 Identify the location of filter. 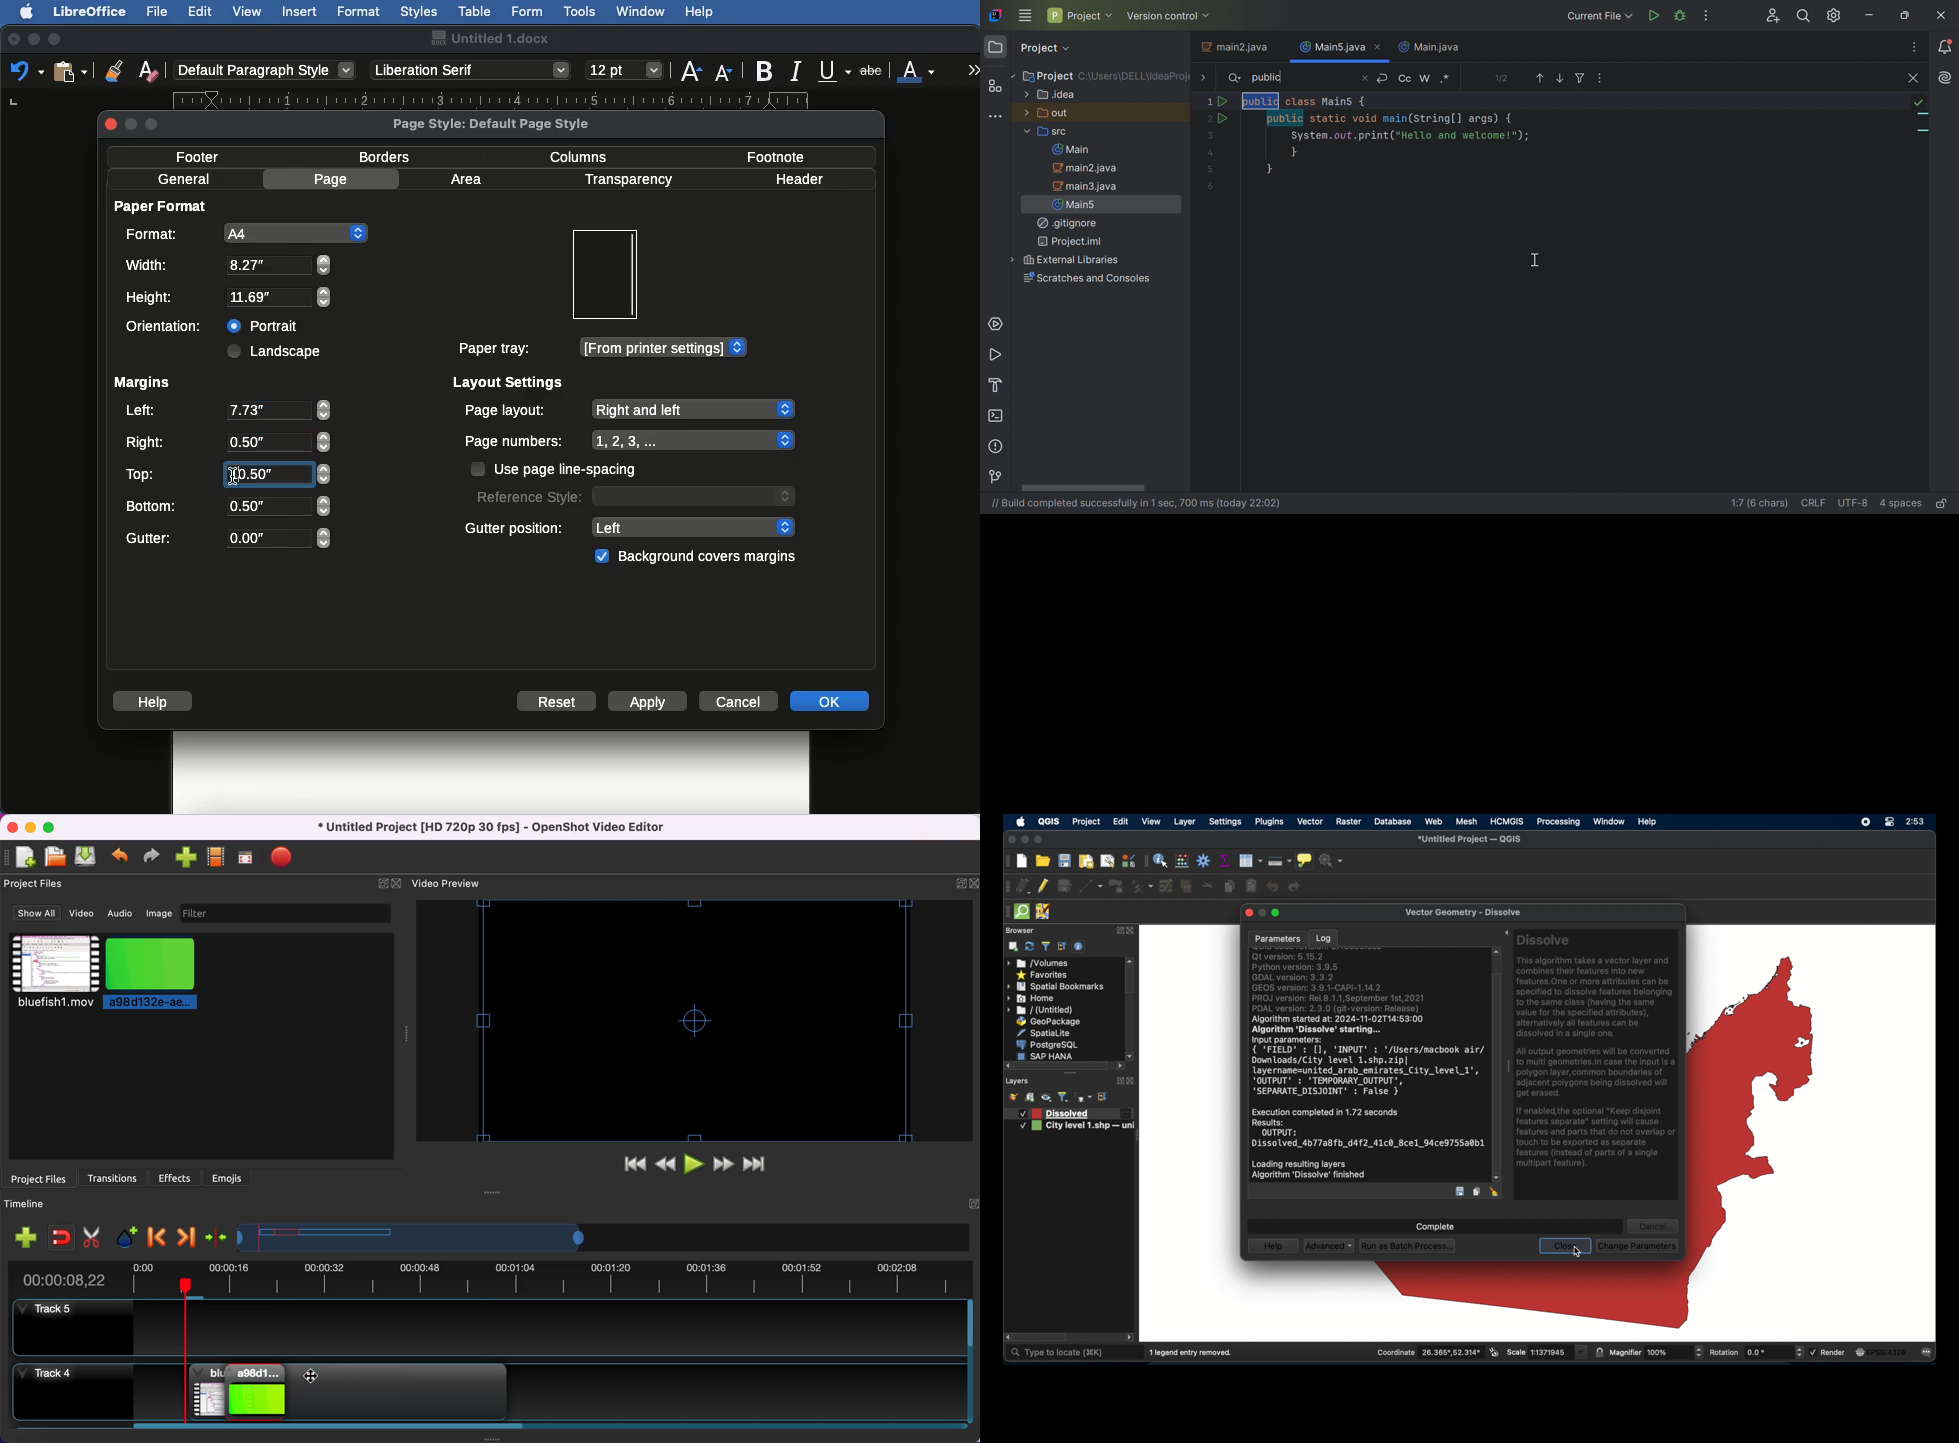
(285, 914).